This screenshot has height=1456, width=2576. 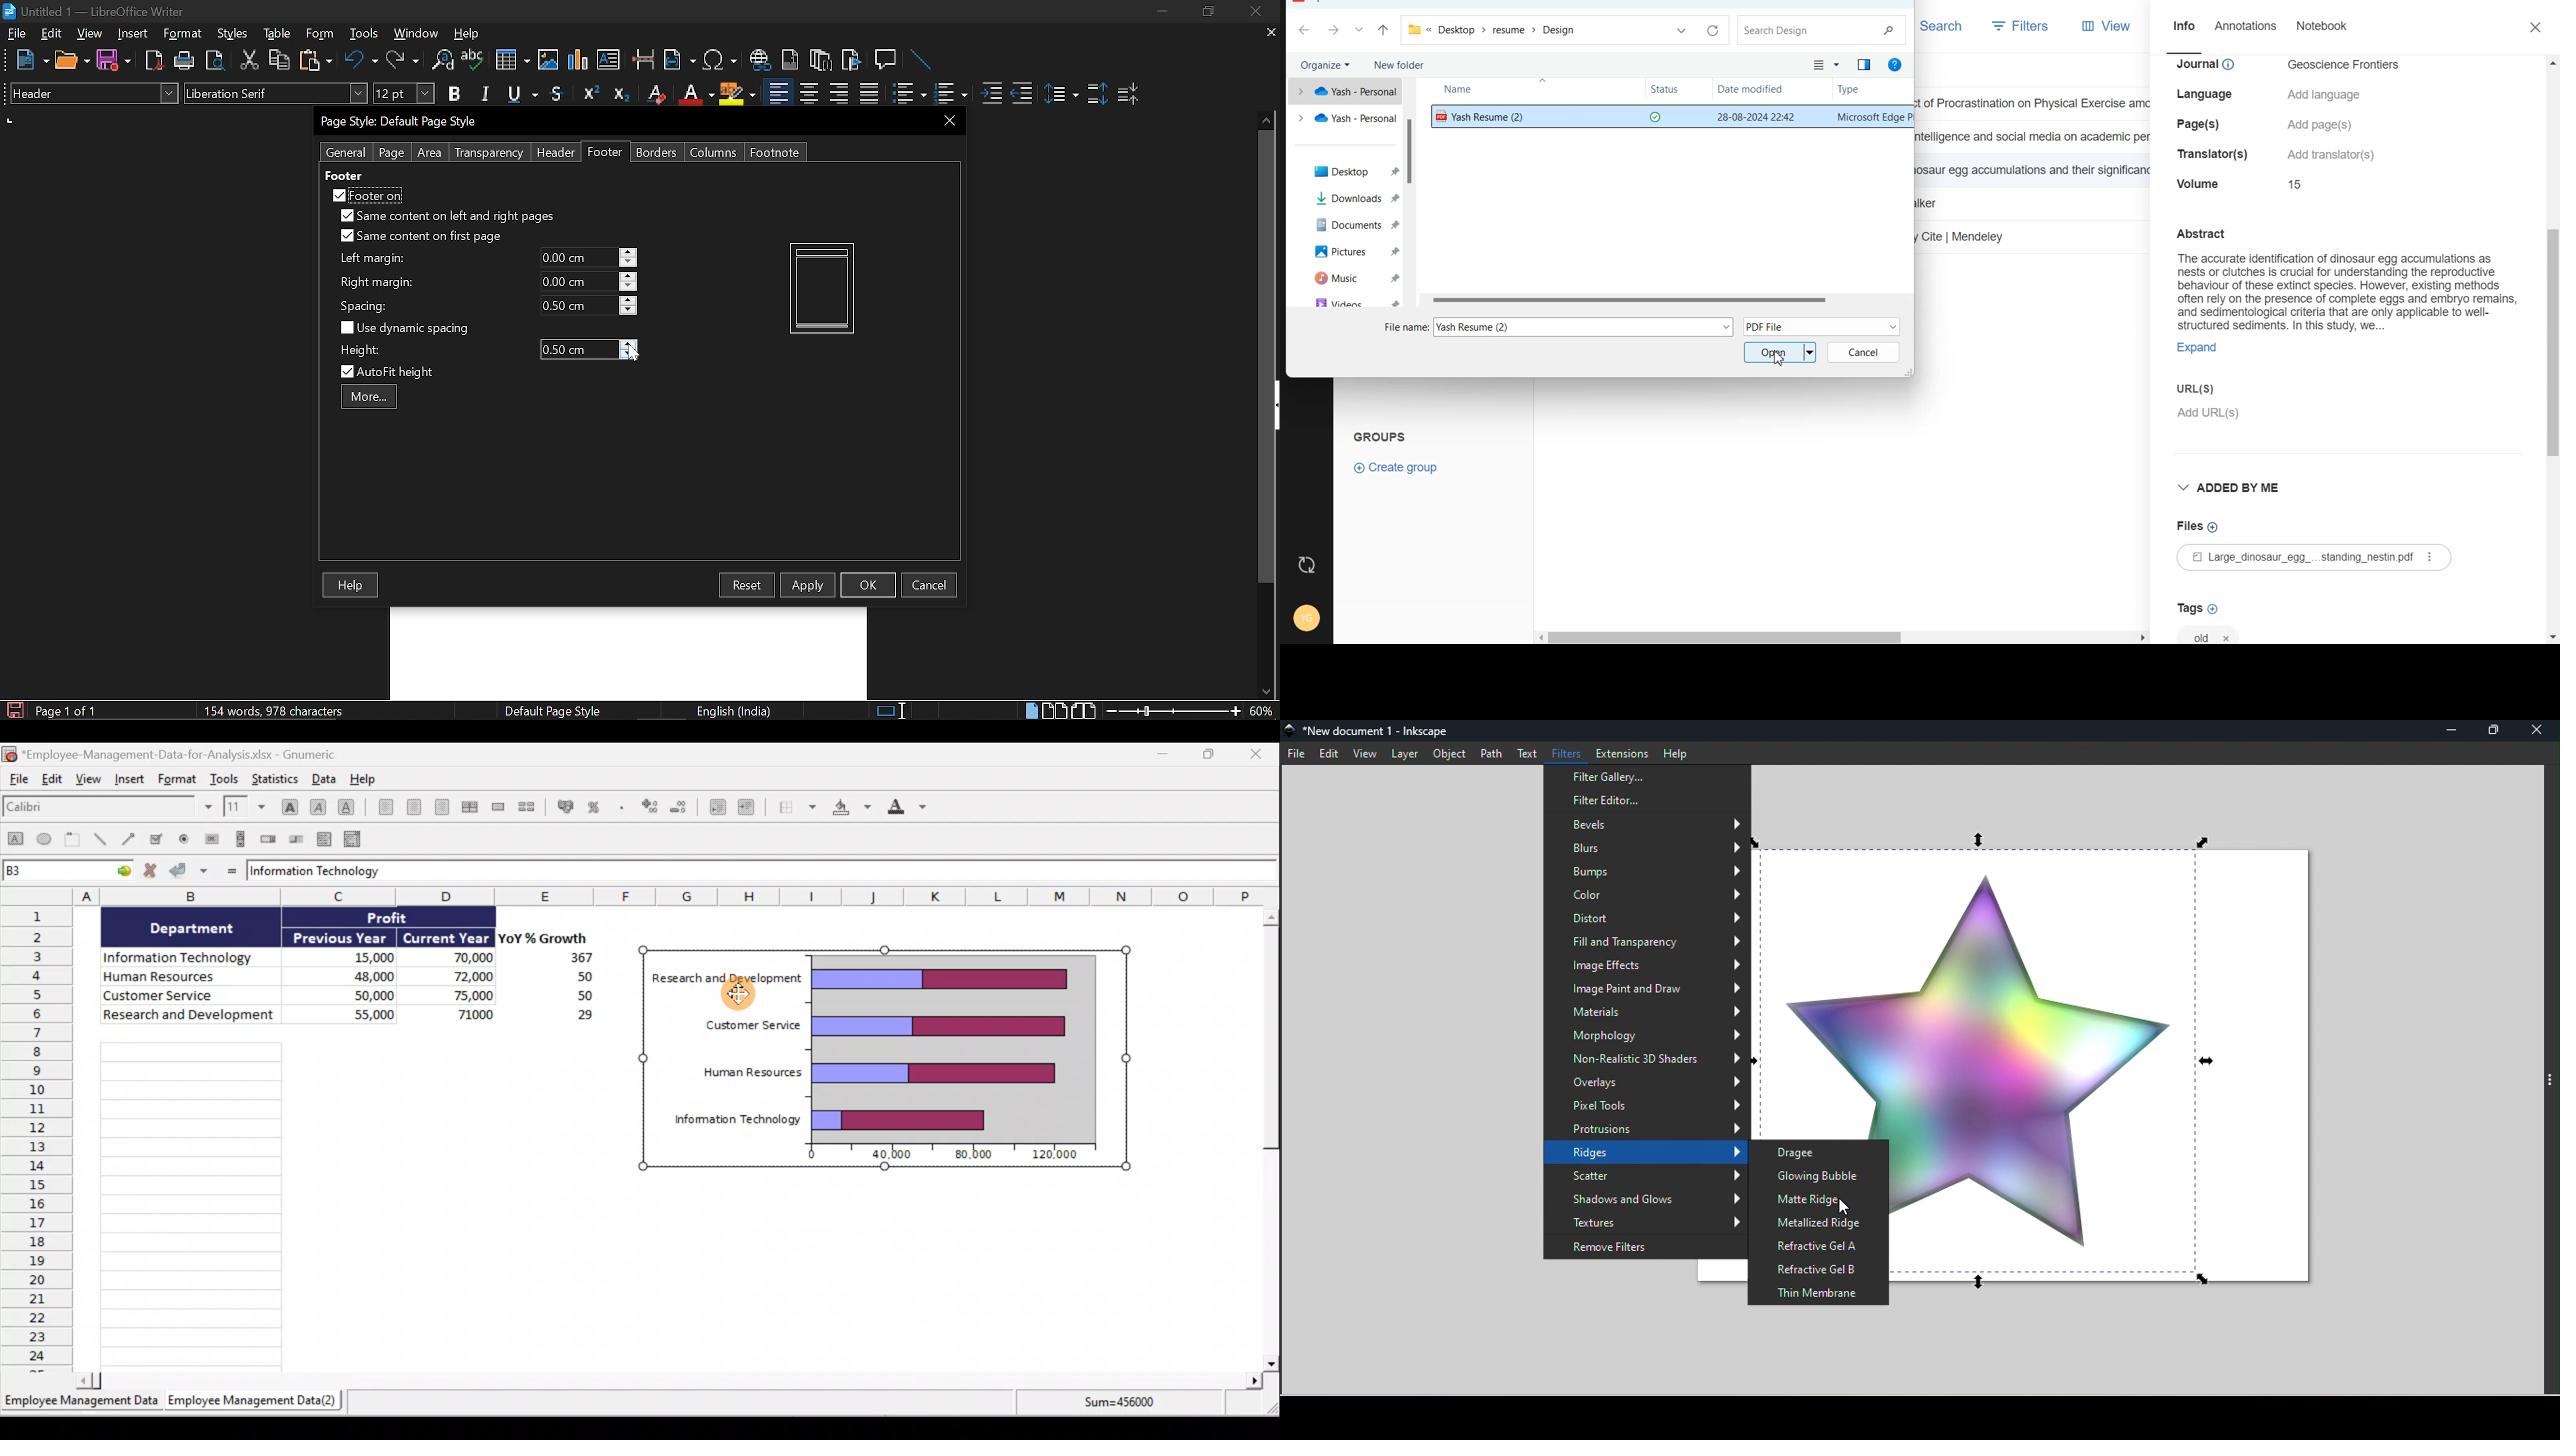 What do you see at coordinates (193, 997) in the screenshot?
I see `Customer Service` at bounding box center [193, 997].